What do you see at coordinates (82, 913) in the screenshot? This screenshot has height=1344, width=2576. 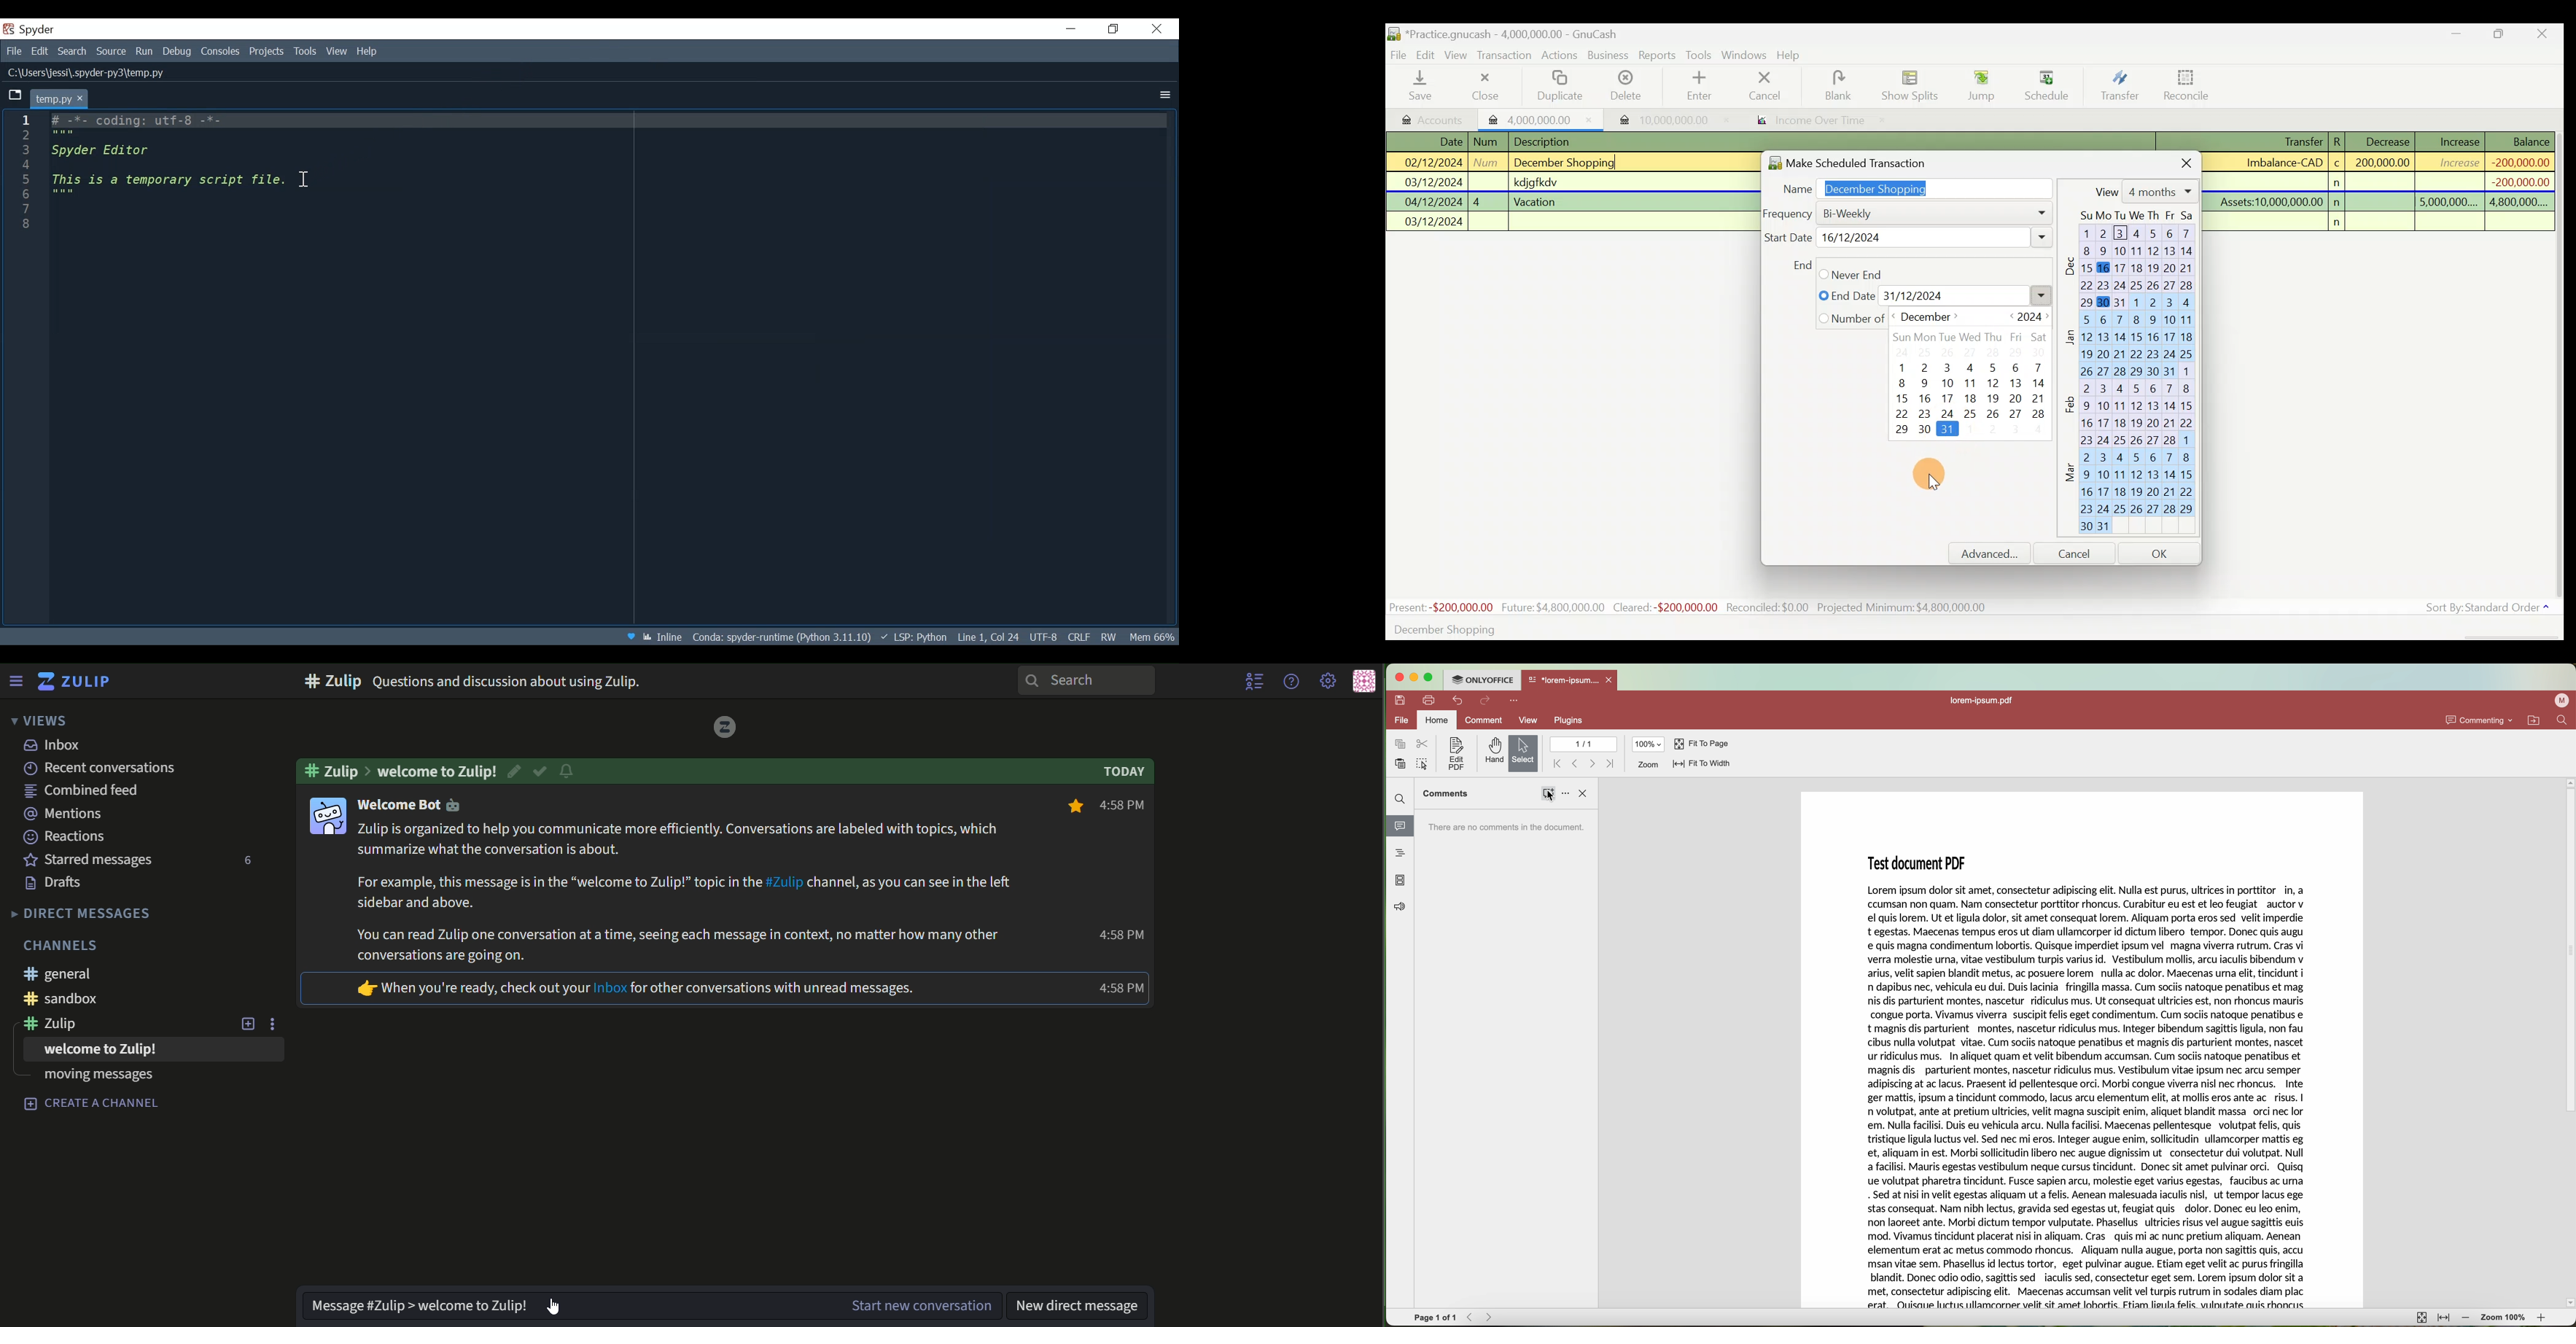 I see `text` at bounding box center [82, 913].